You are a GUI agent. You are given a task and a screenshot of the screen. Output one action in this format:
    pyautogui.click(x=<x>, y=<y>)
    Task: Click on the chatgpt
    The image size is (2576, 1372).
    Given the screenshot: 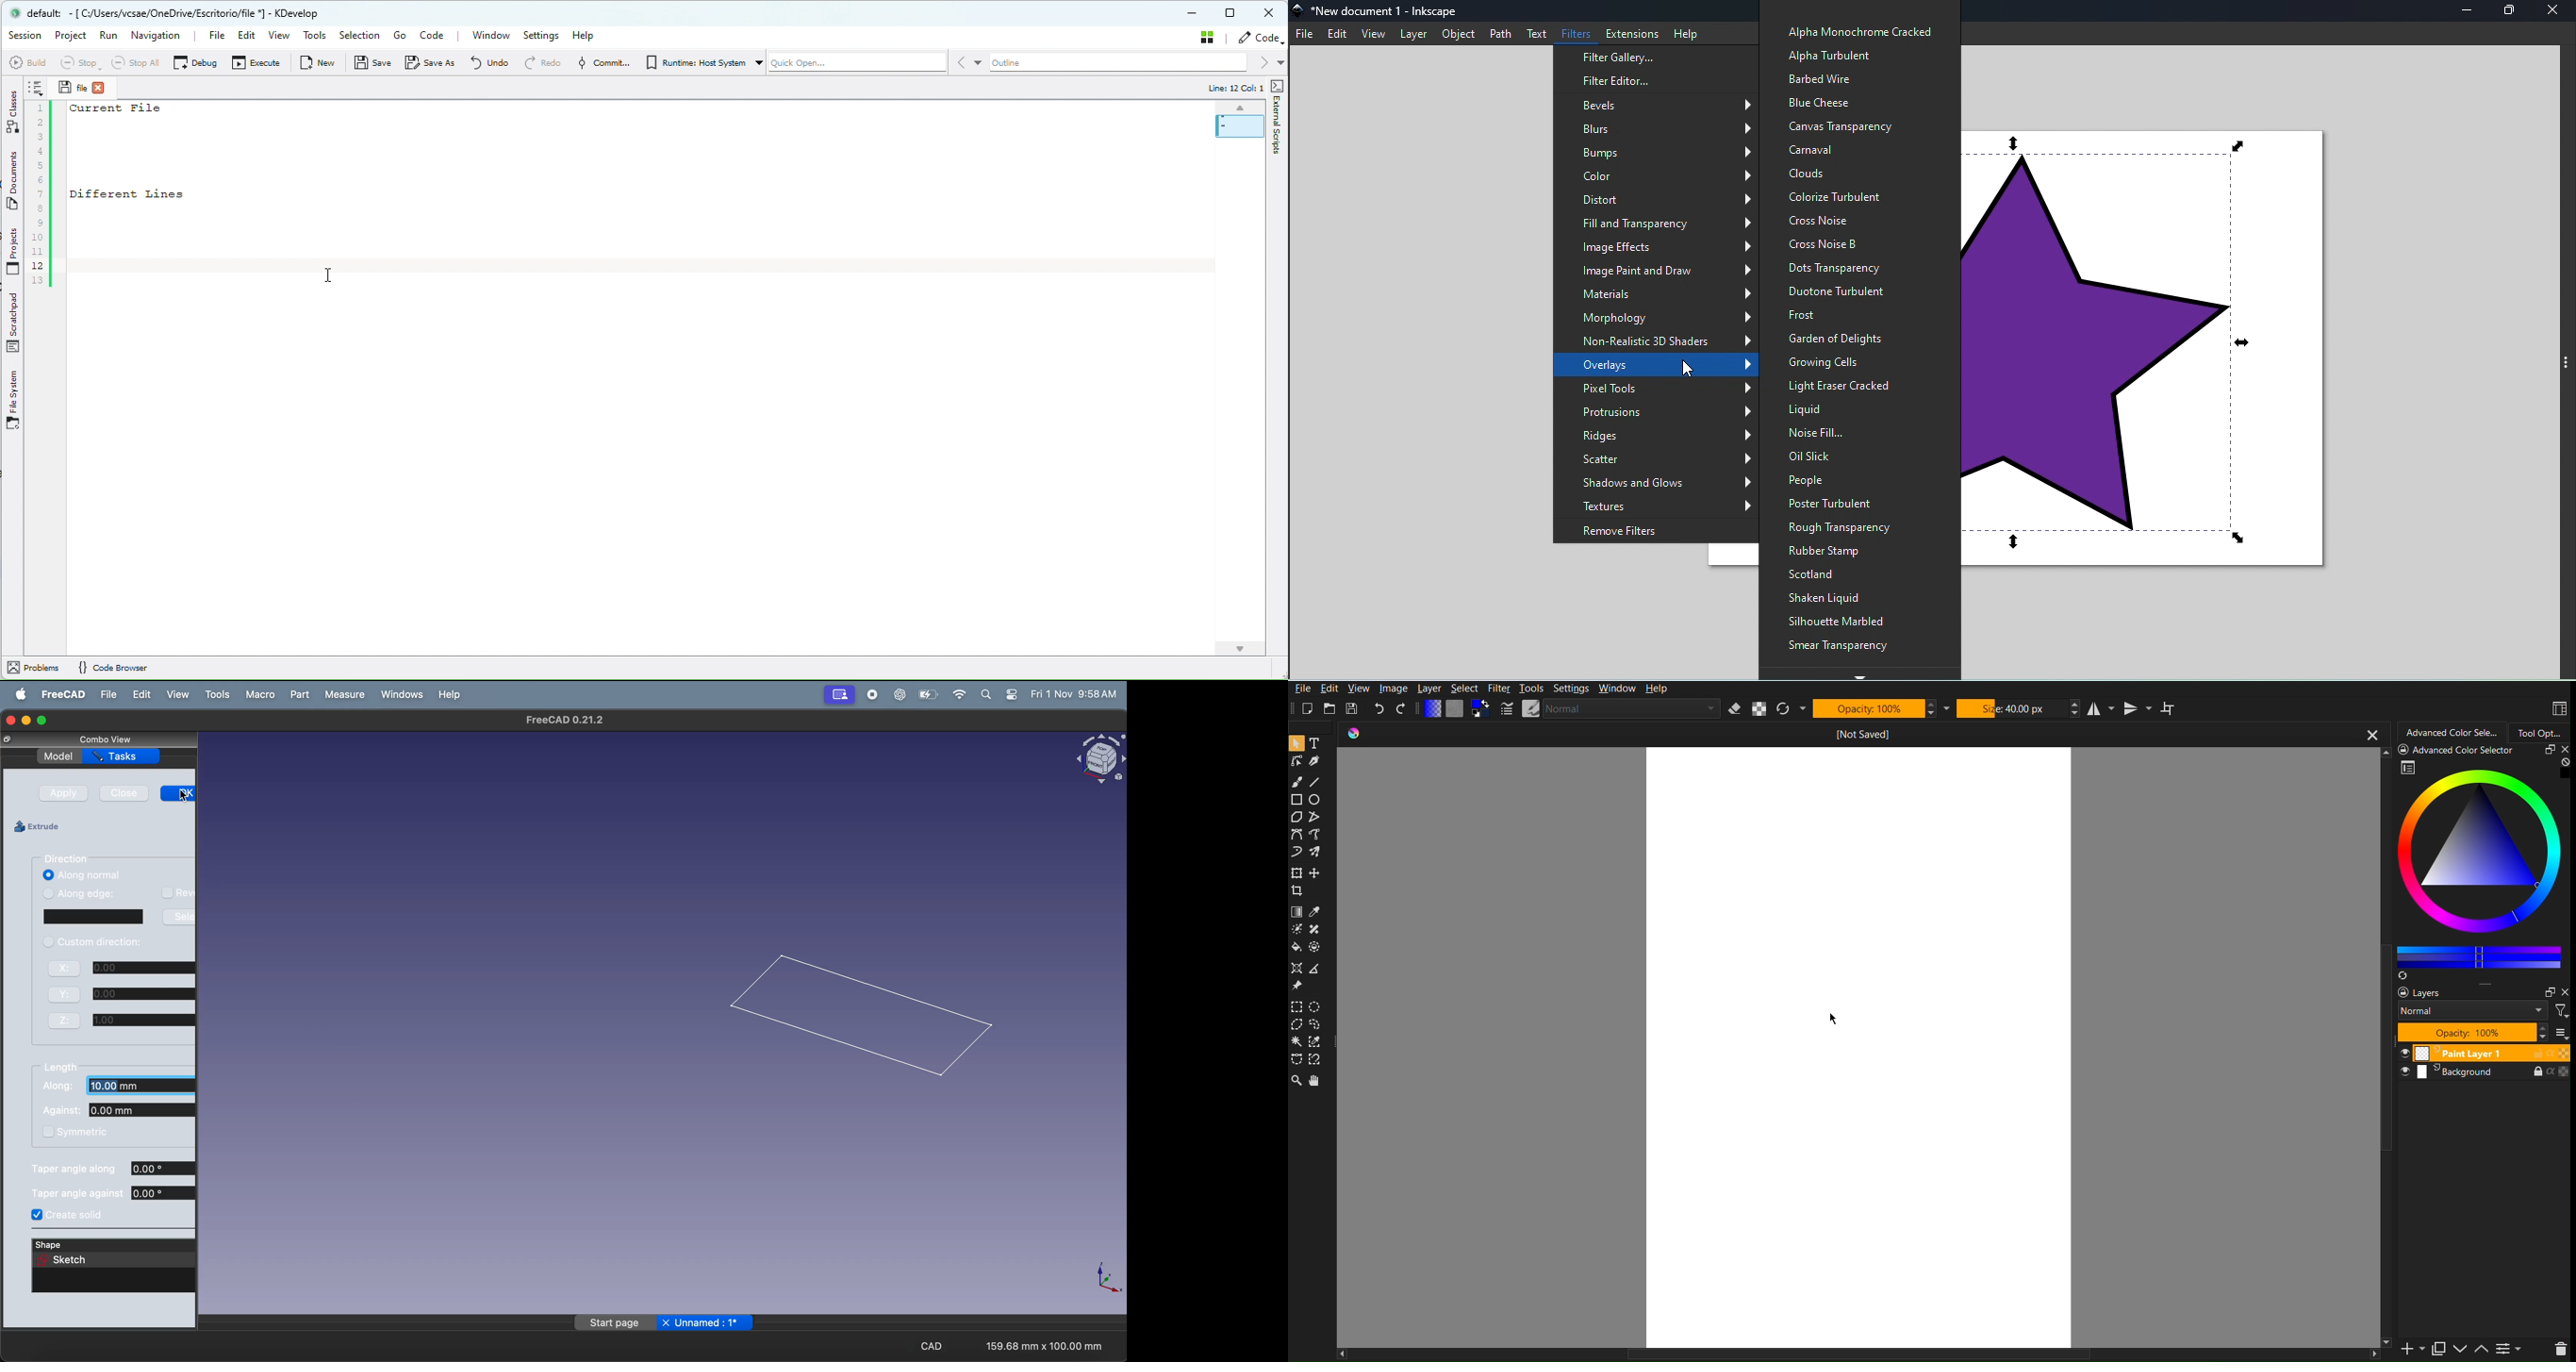 What is the action you would take?
    pyautogui.click(x=899, y=694)
    